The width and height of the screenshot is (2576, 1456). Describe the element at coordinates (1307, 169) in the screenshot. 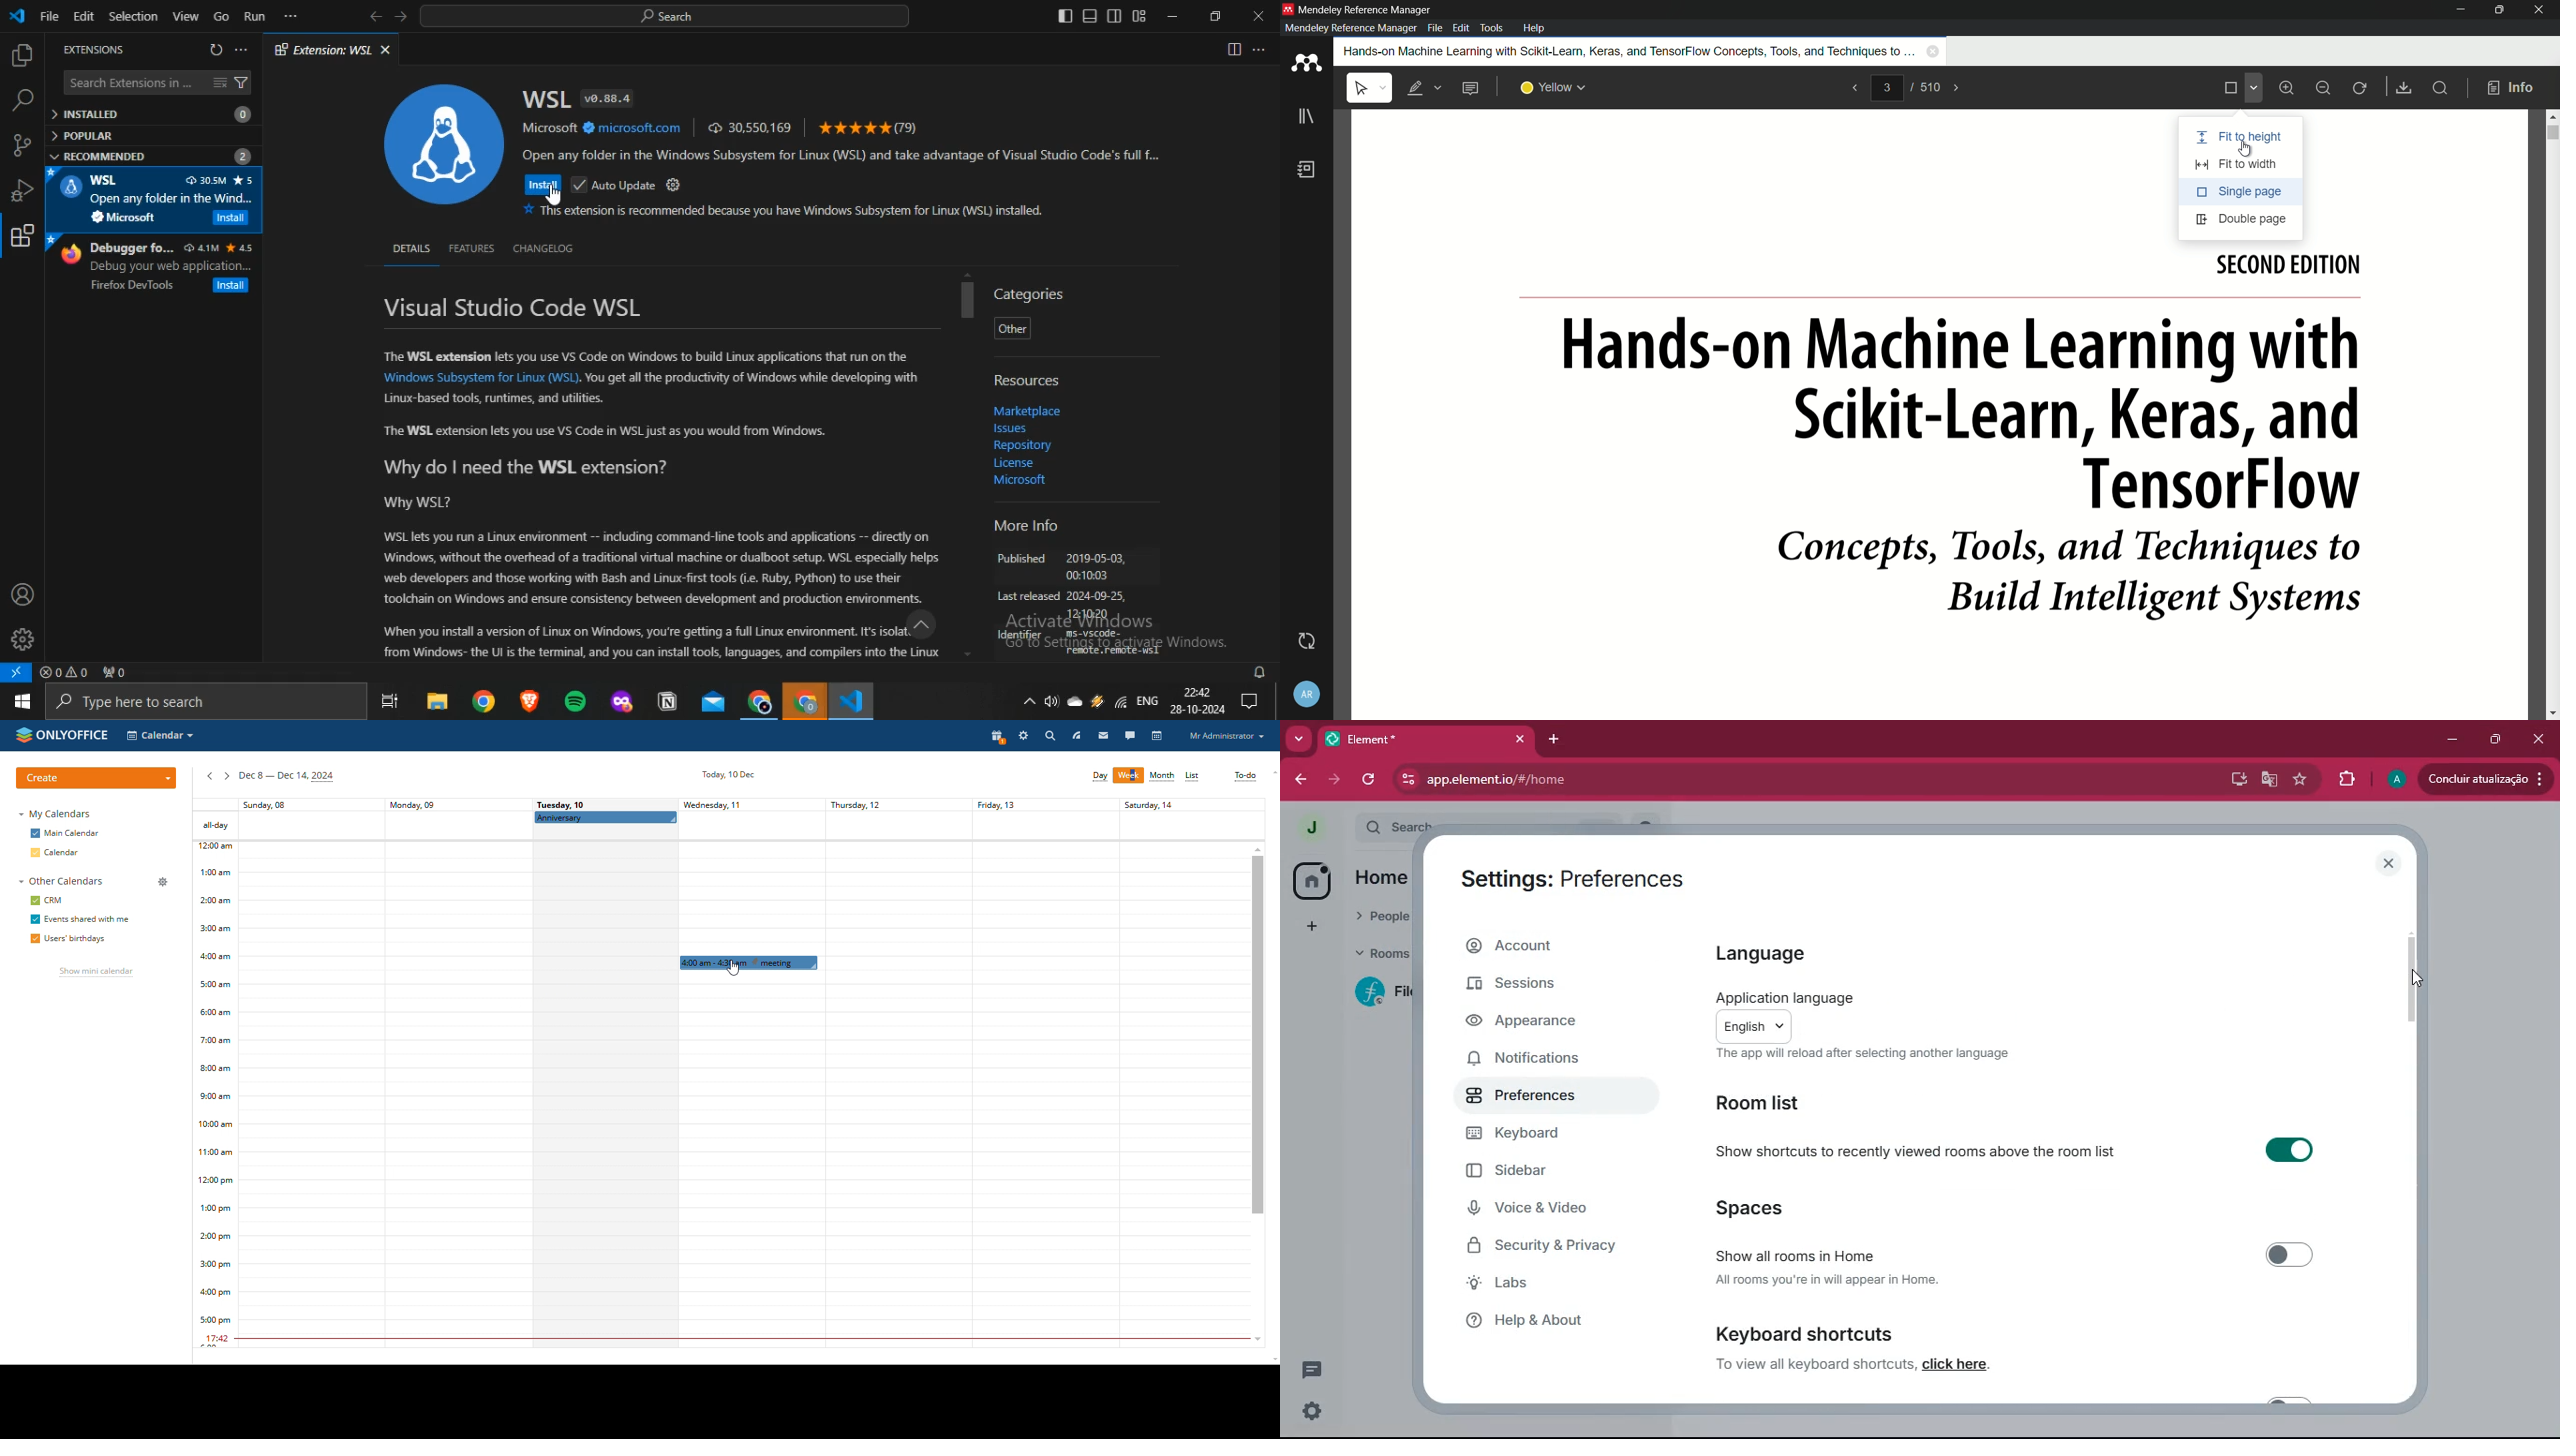

I see `book` at that location.